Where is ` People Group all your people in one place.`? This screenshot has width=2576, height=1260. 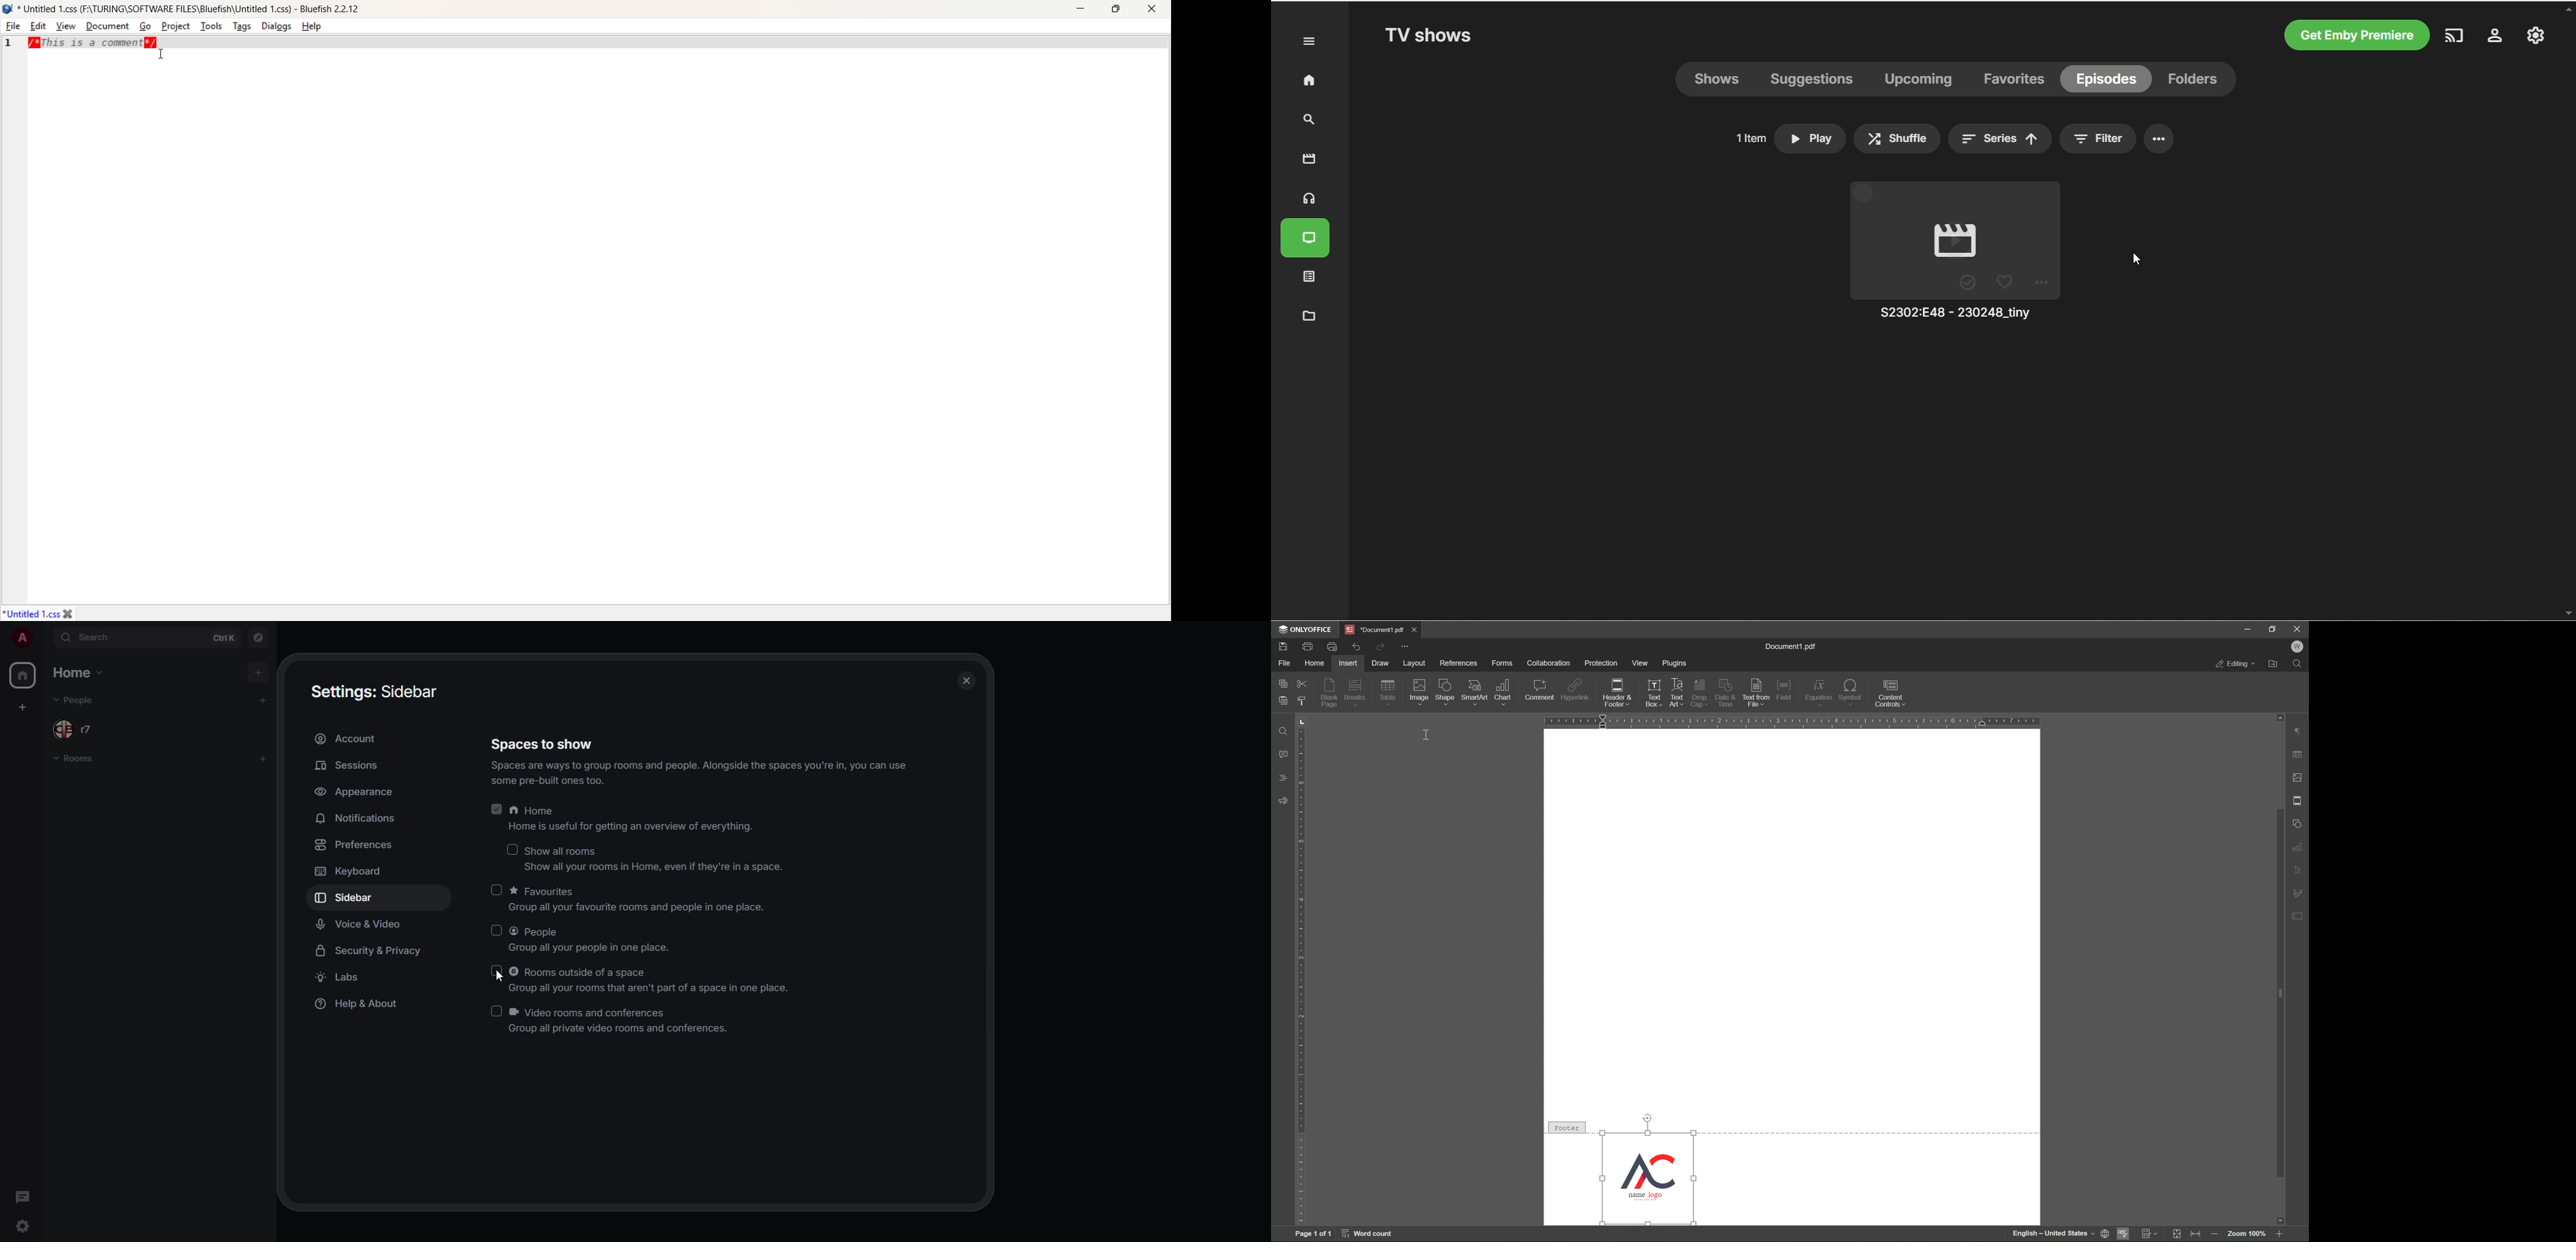  People Group all your people in one place. is located at coordinates (593, 941).